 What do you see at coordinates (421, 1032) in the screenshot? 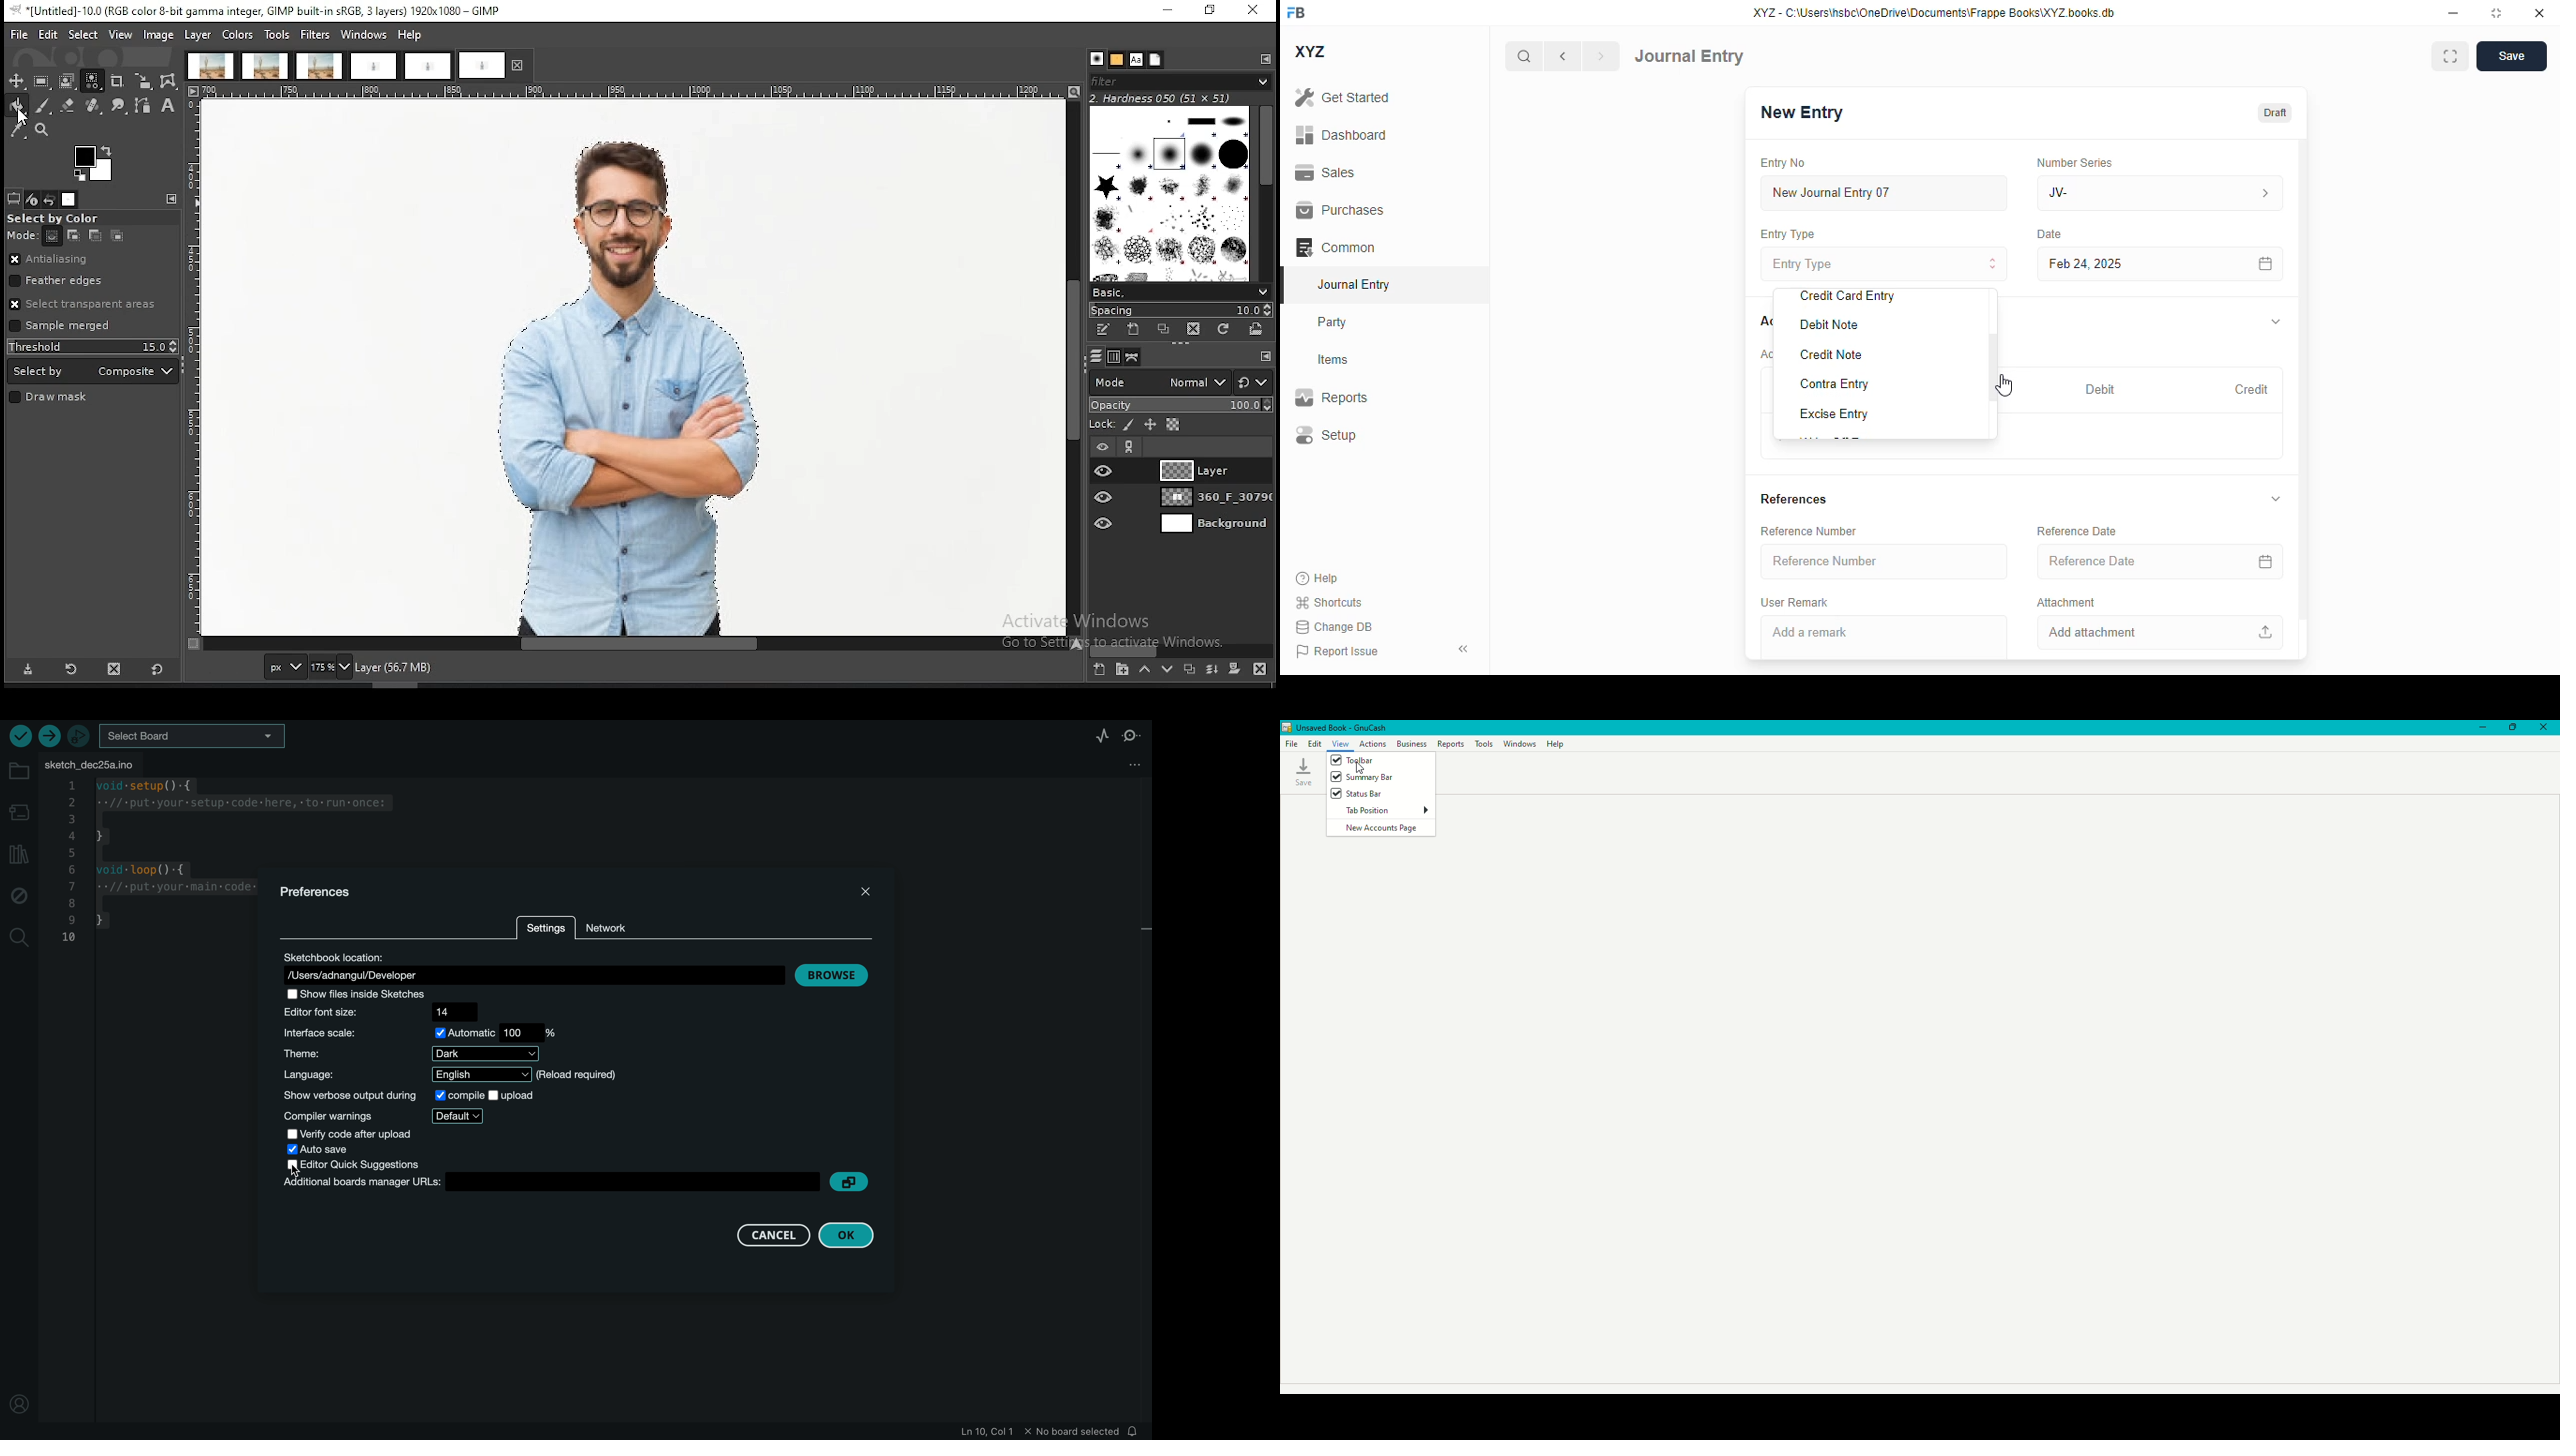
I see `scale` at bounding box center [421, 1032].